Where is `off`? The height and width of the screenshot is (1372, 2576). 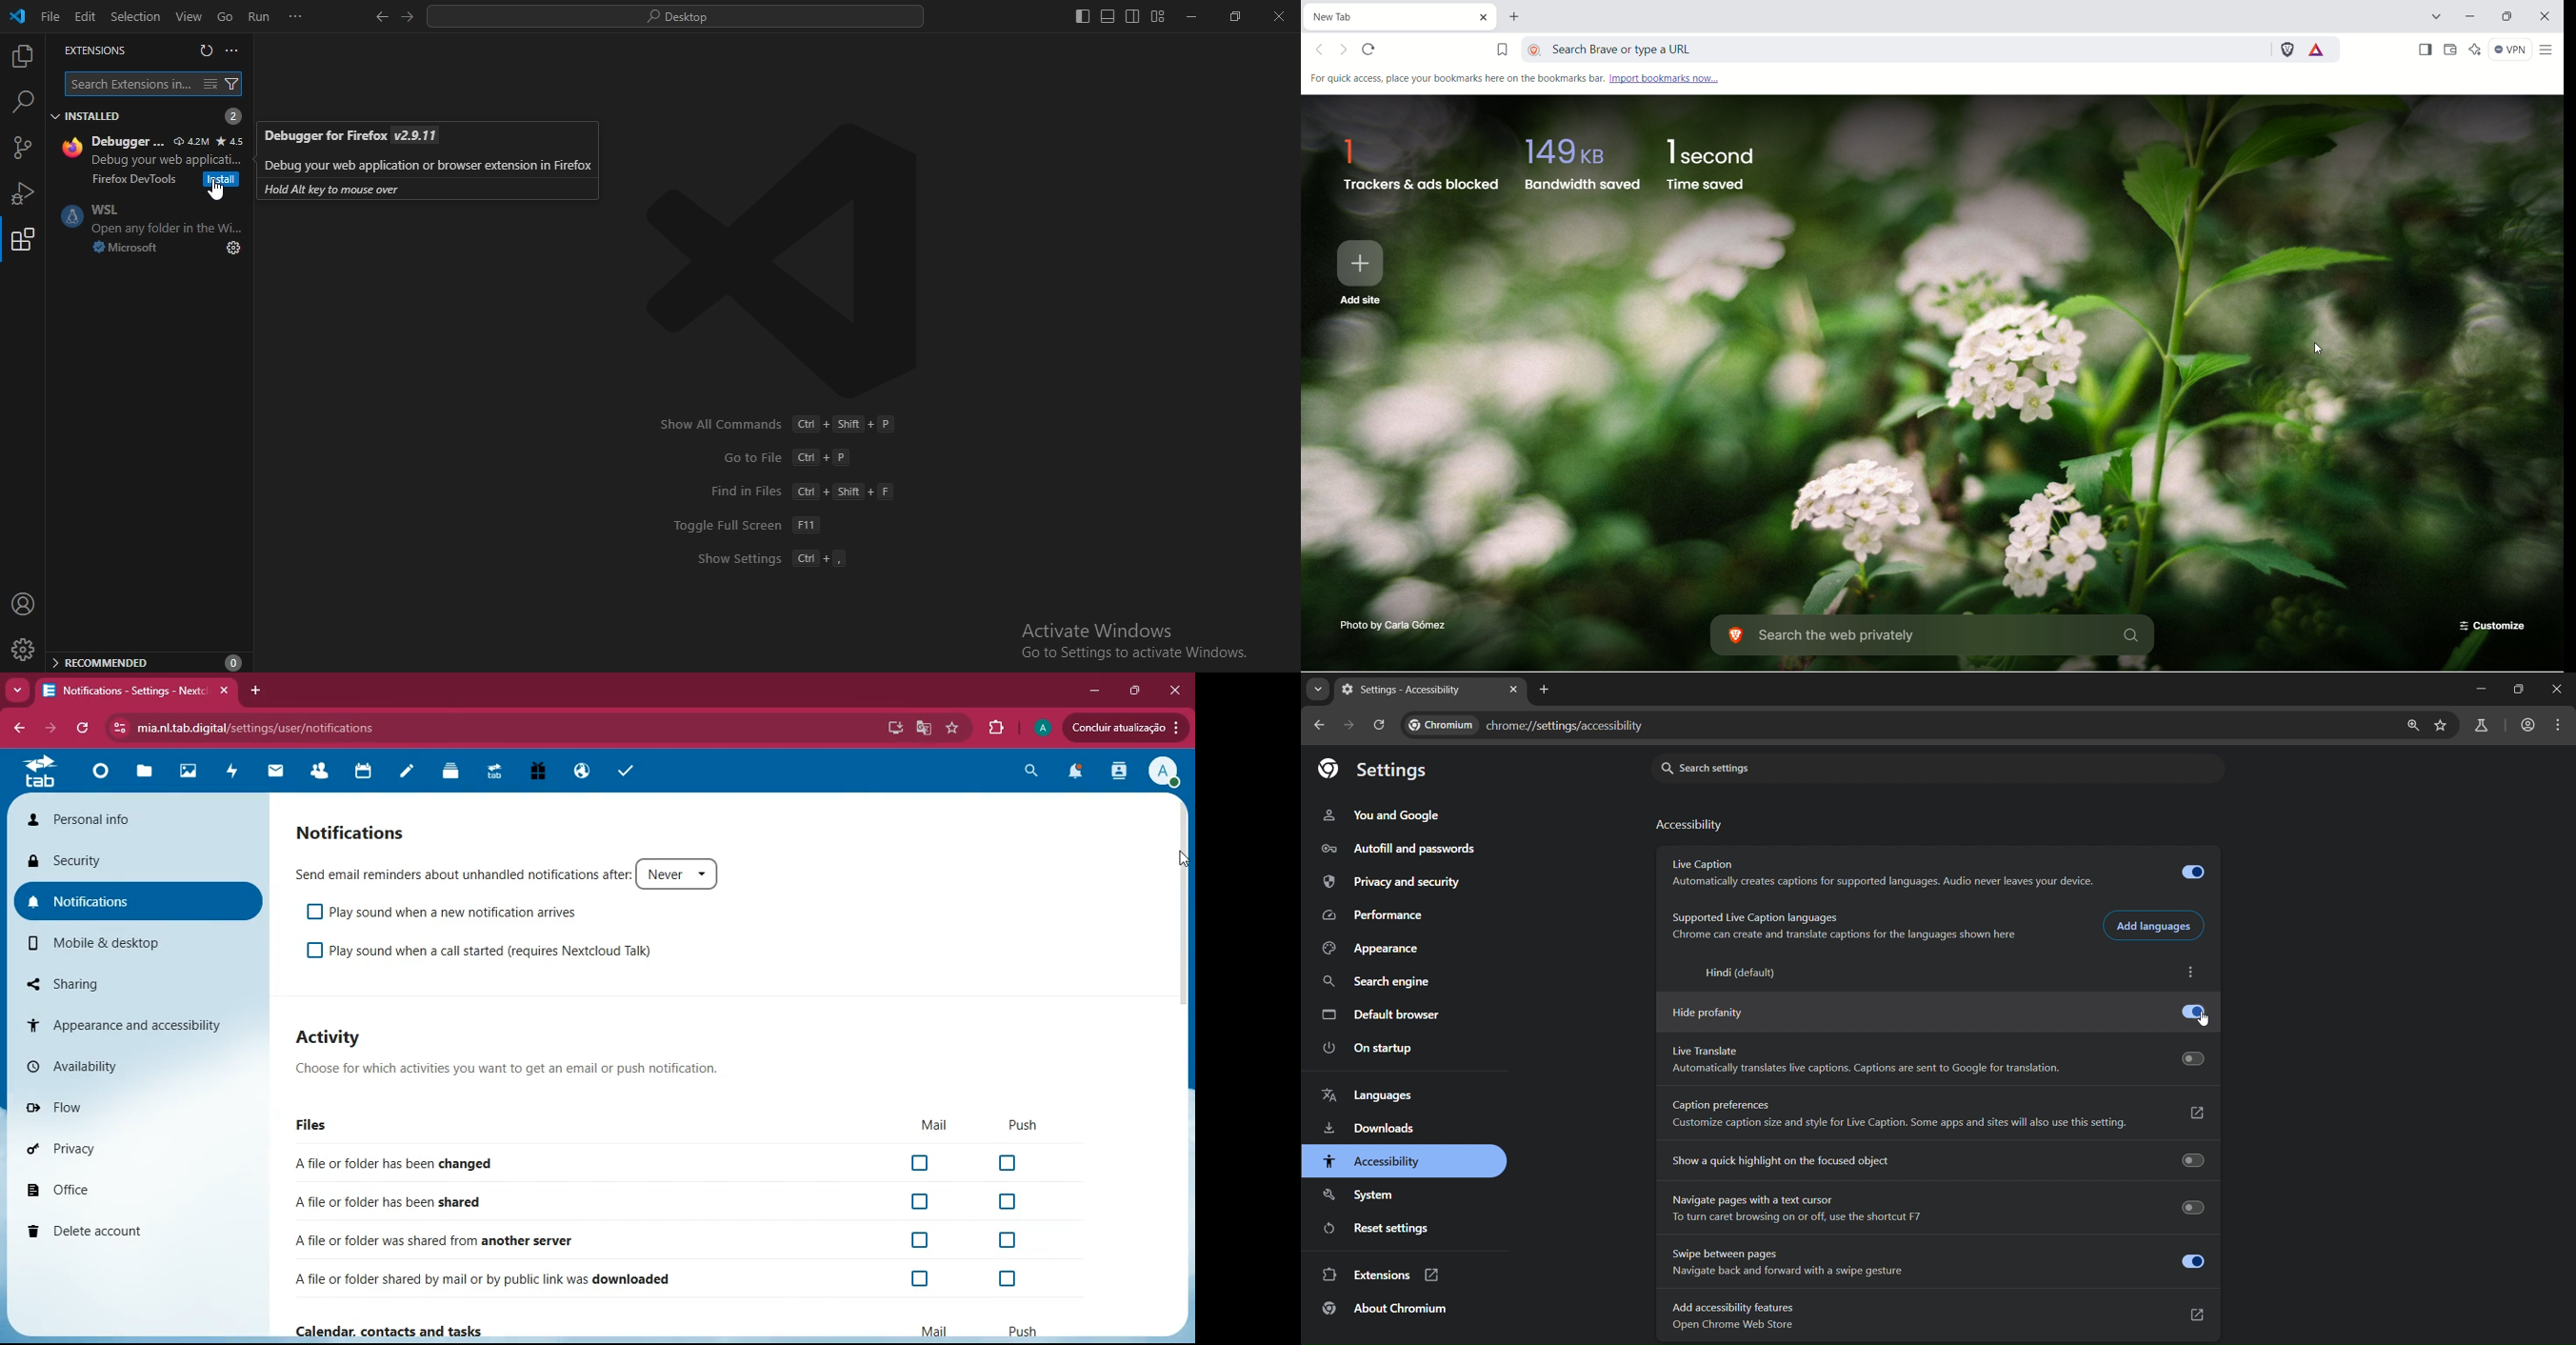
off is located at coordinates (921, 1279).